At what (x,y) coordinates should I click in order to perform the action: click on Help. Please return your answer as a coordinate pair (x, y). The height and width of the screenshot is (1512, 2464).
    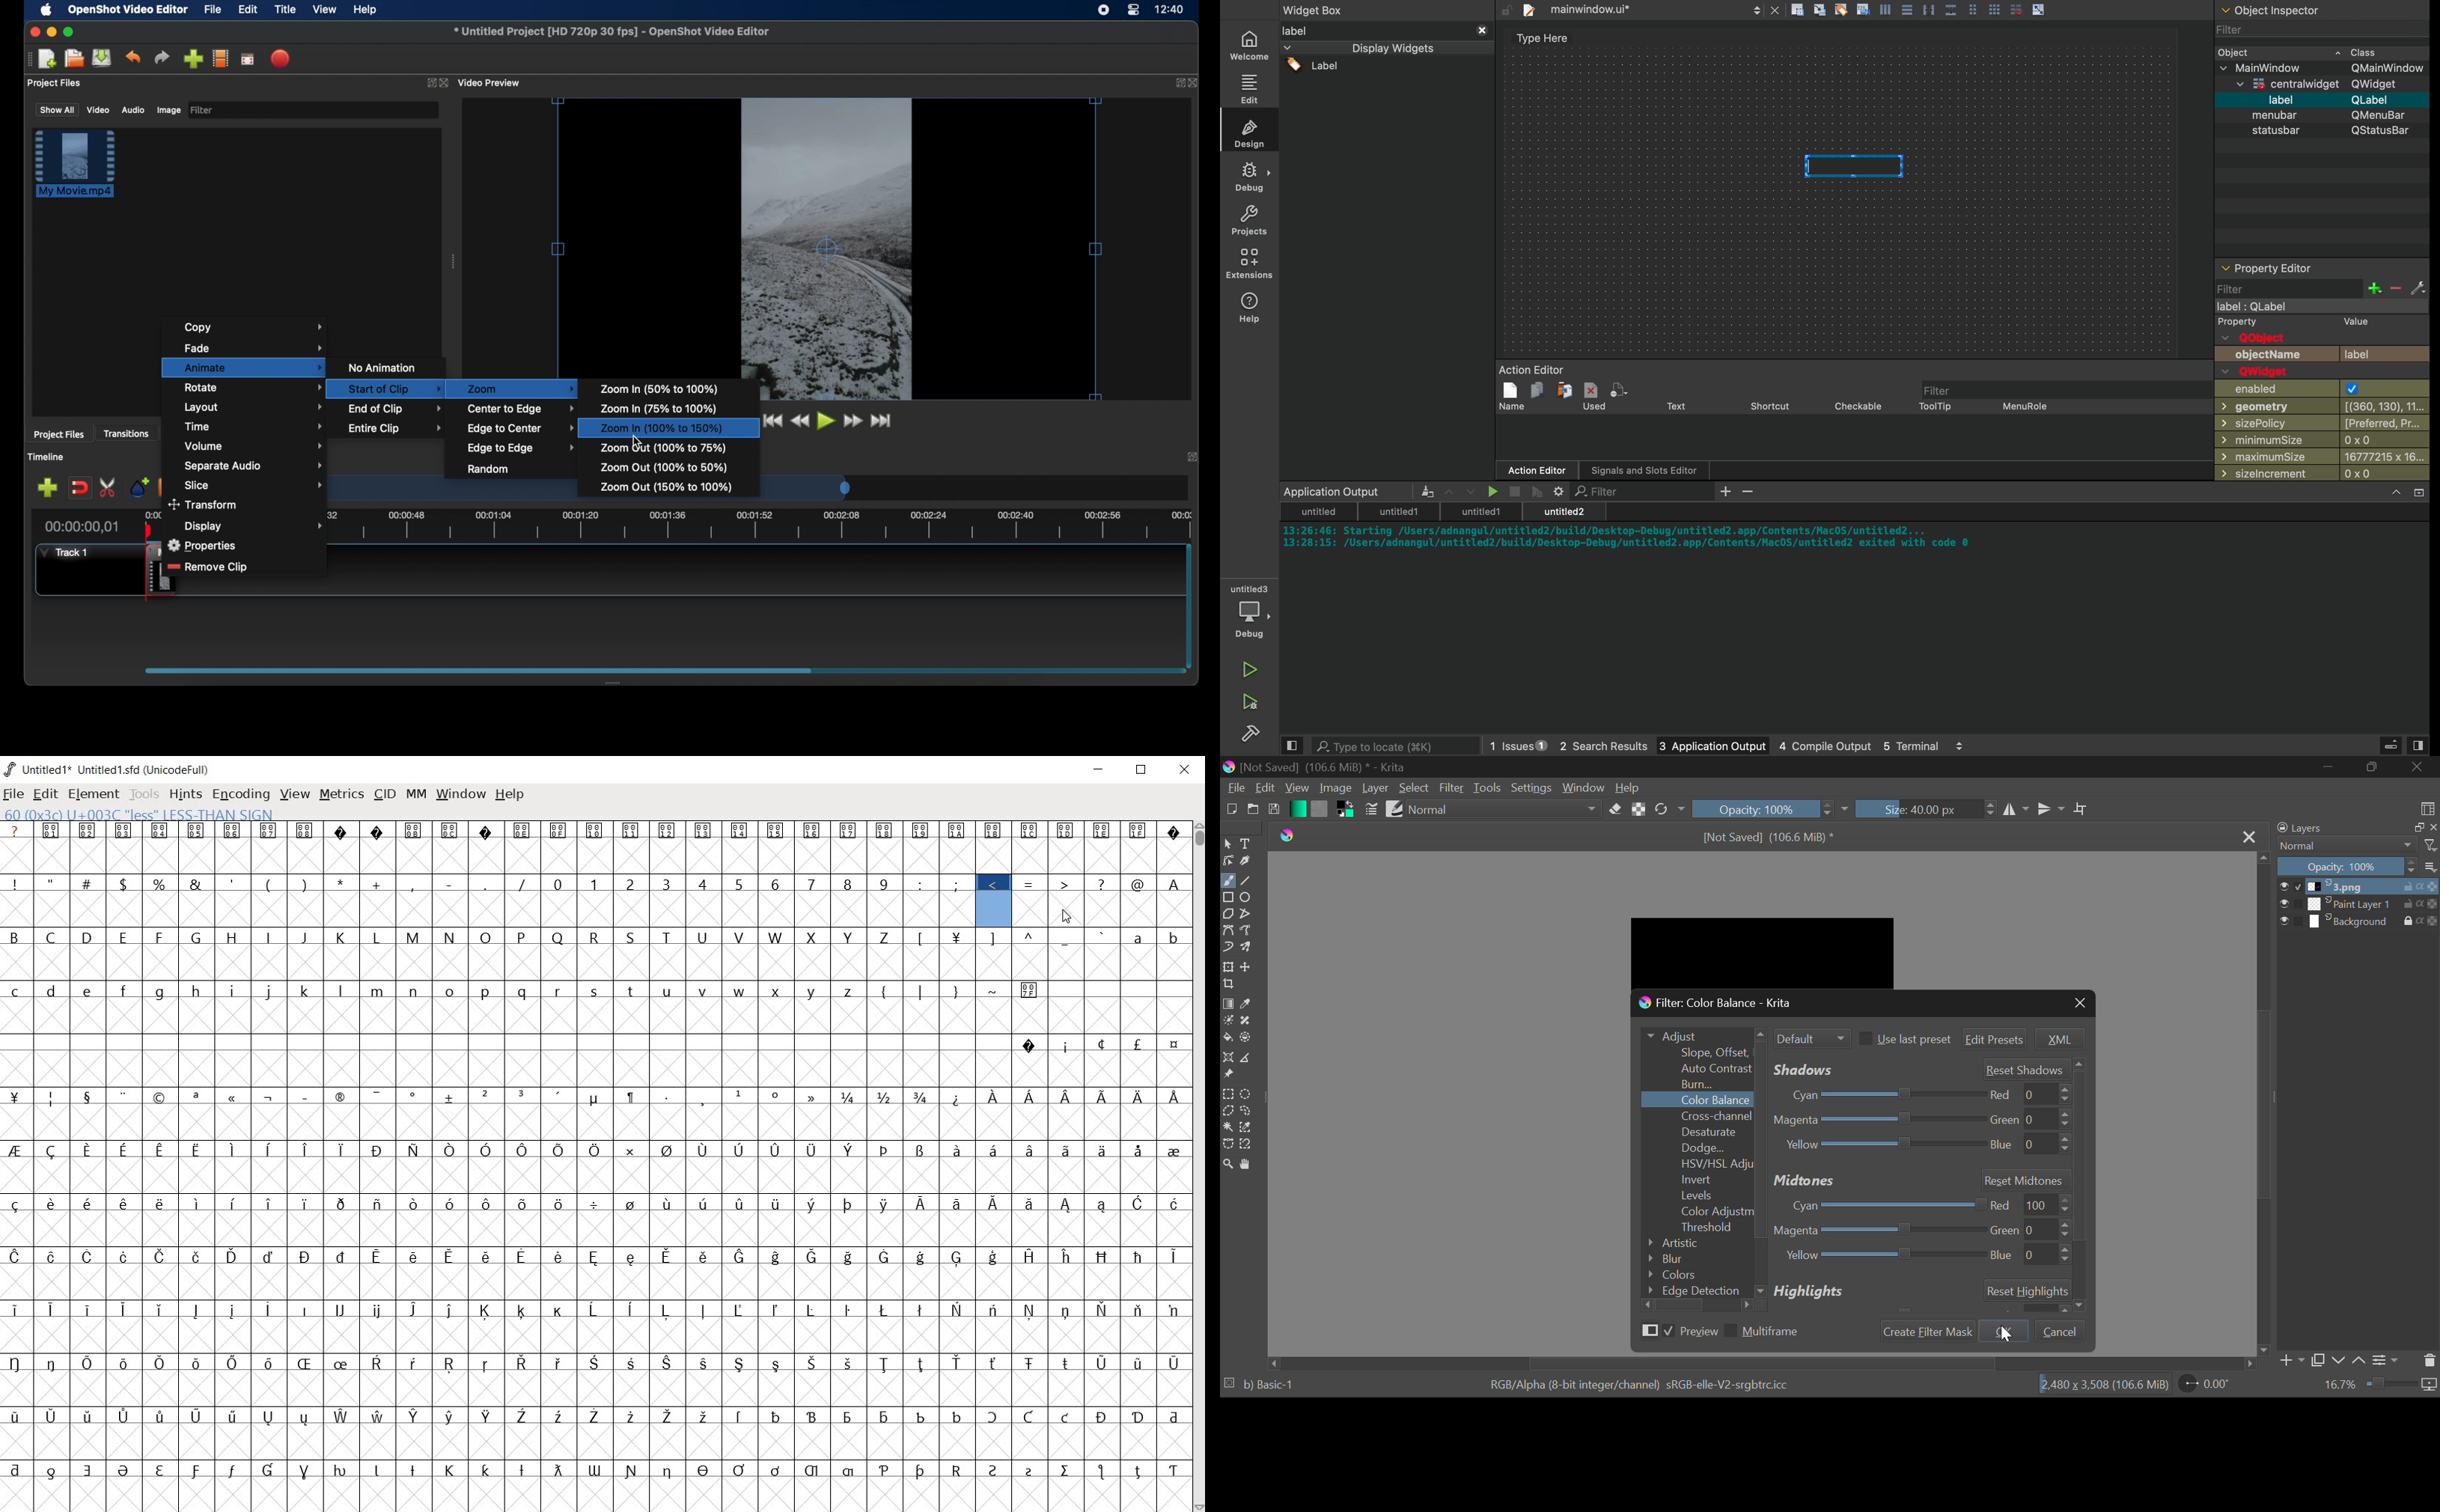
    Looking at the image, I should click on (1627, 787).